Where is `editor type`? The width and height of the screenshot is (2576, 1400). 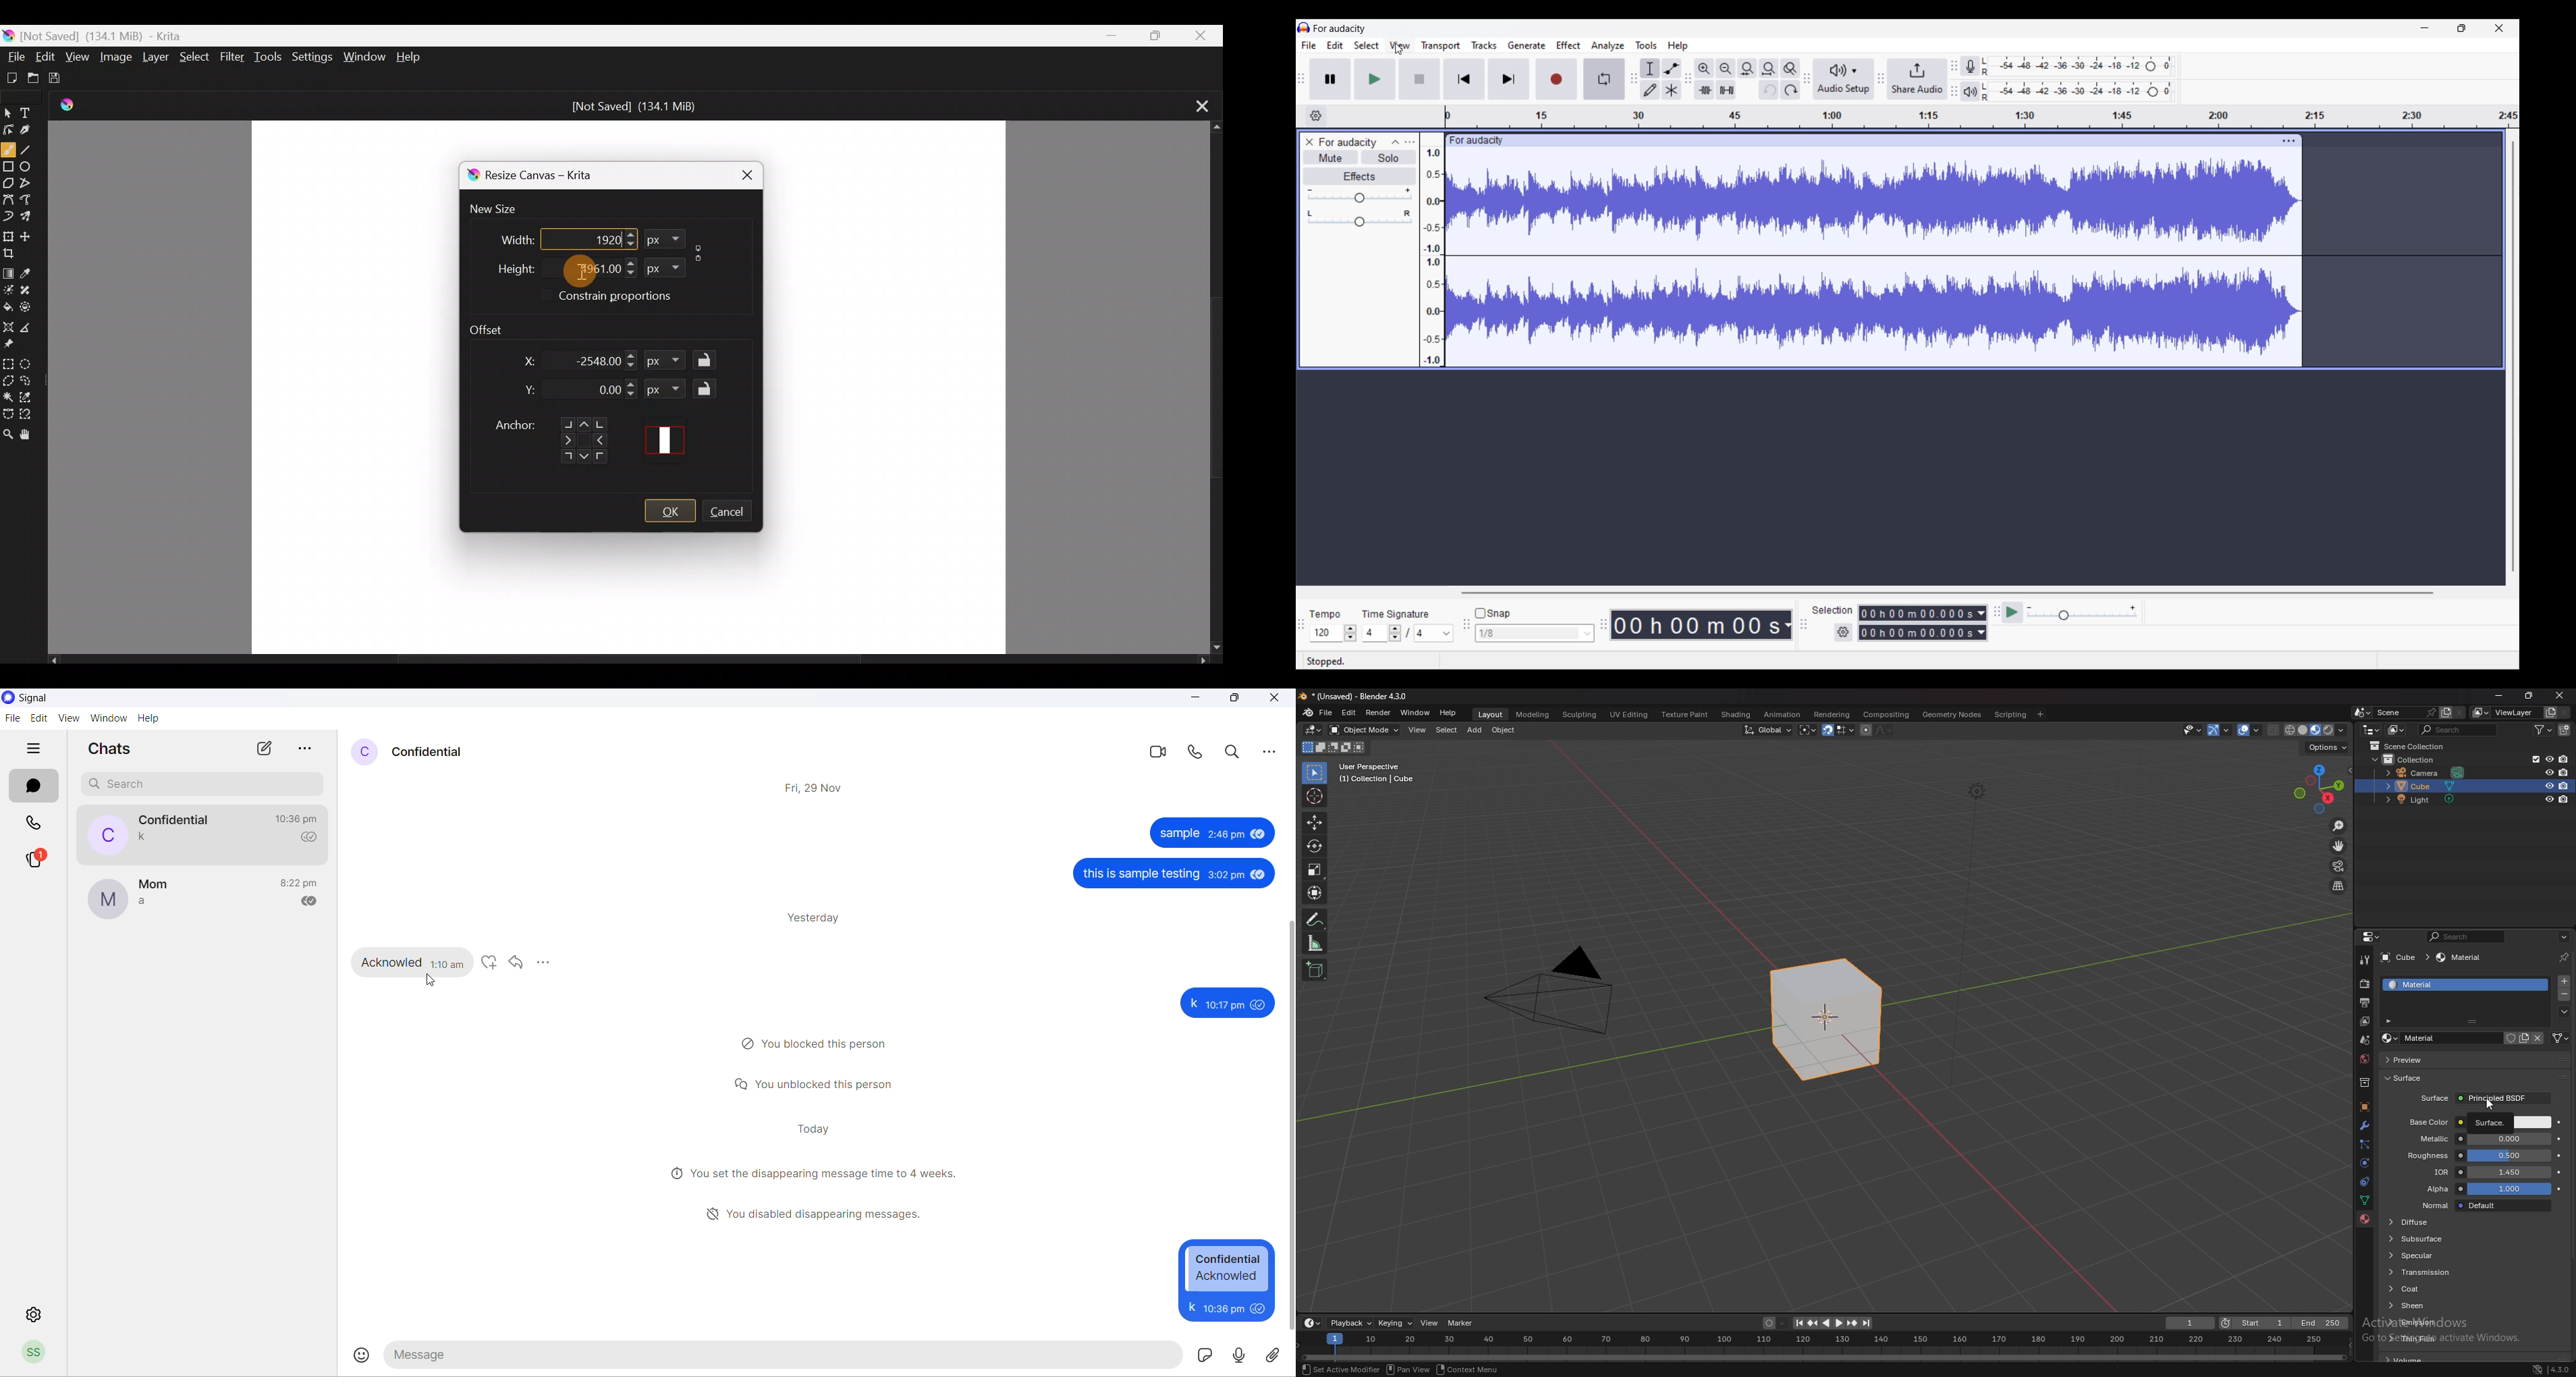
editor type is located at coordinates (1312, 1323).